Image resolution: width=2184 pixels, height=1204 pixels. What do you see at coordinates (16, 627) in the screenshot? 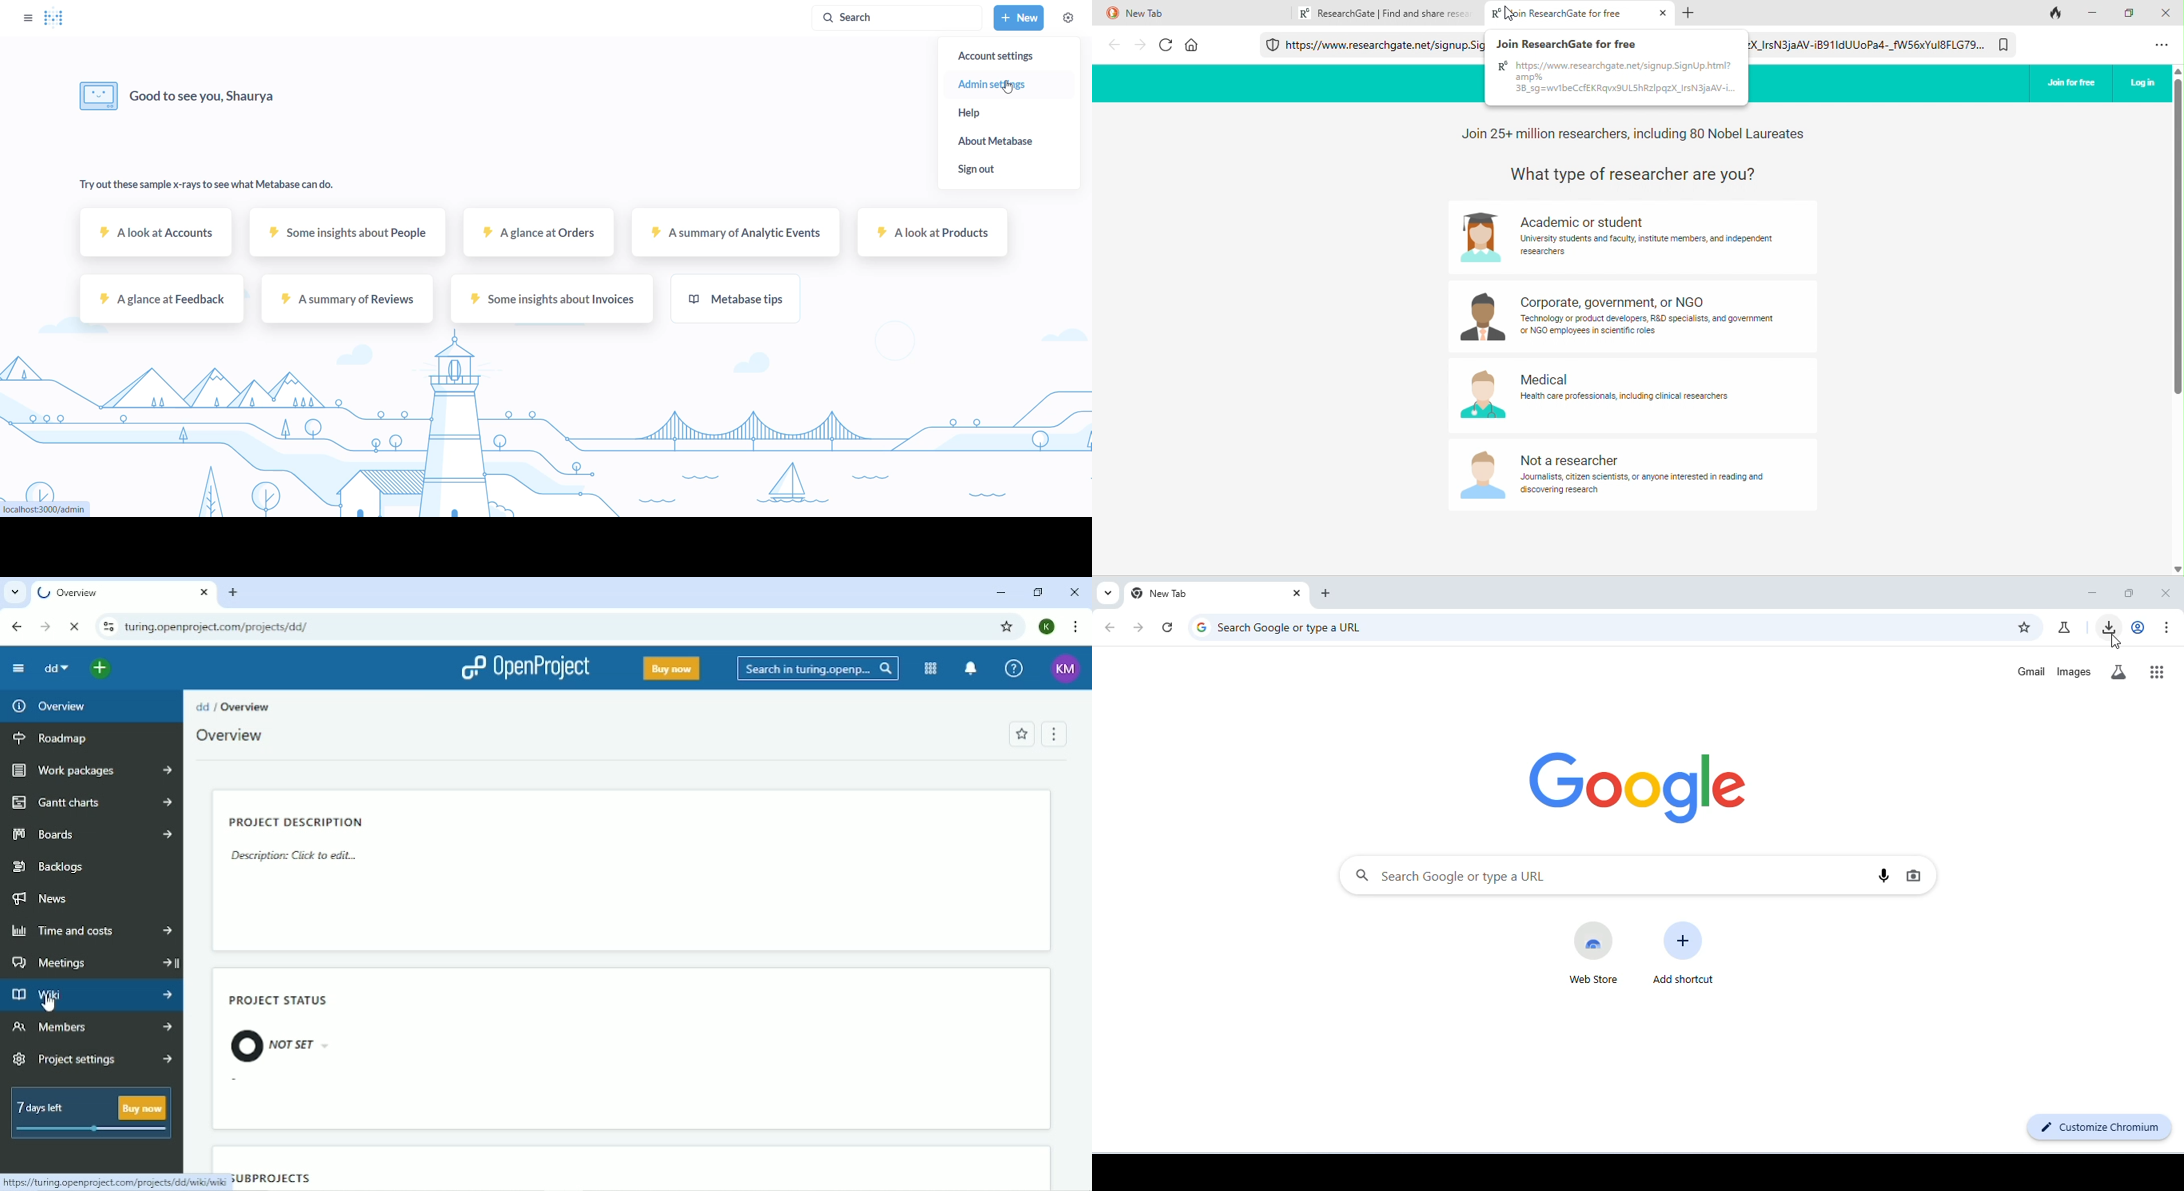
I see `Back` at bounding box center [16, 627].